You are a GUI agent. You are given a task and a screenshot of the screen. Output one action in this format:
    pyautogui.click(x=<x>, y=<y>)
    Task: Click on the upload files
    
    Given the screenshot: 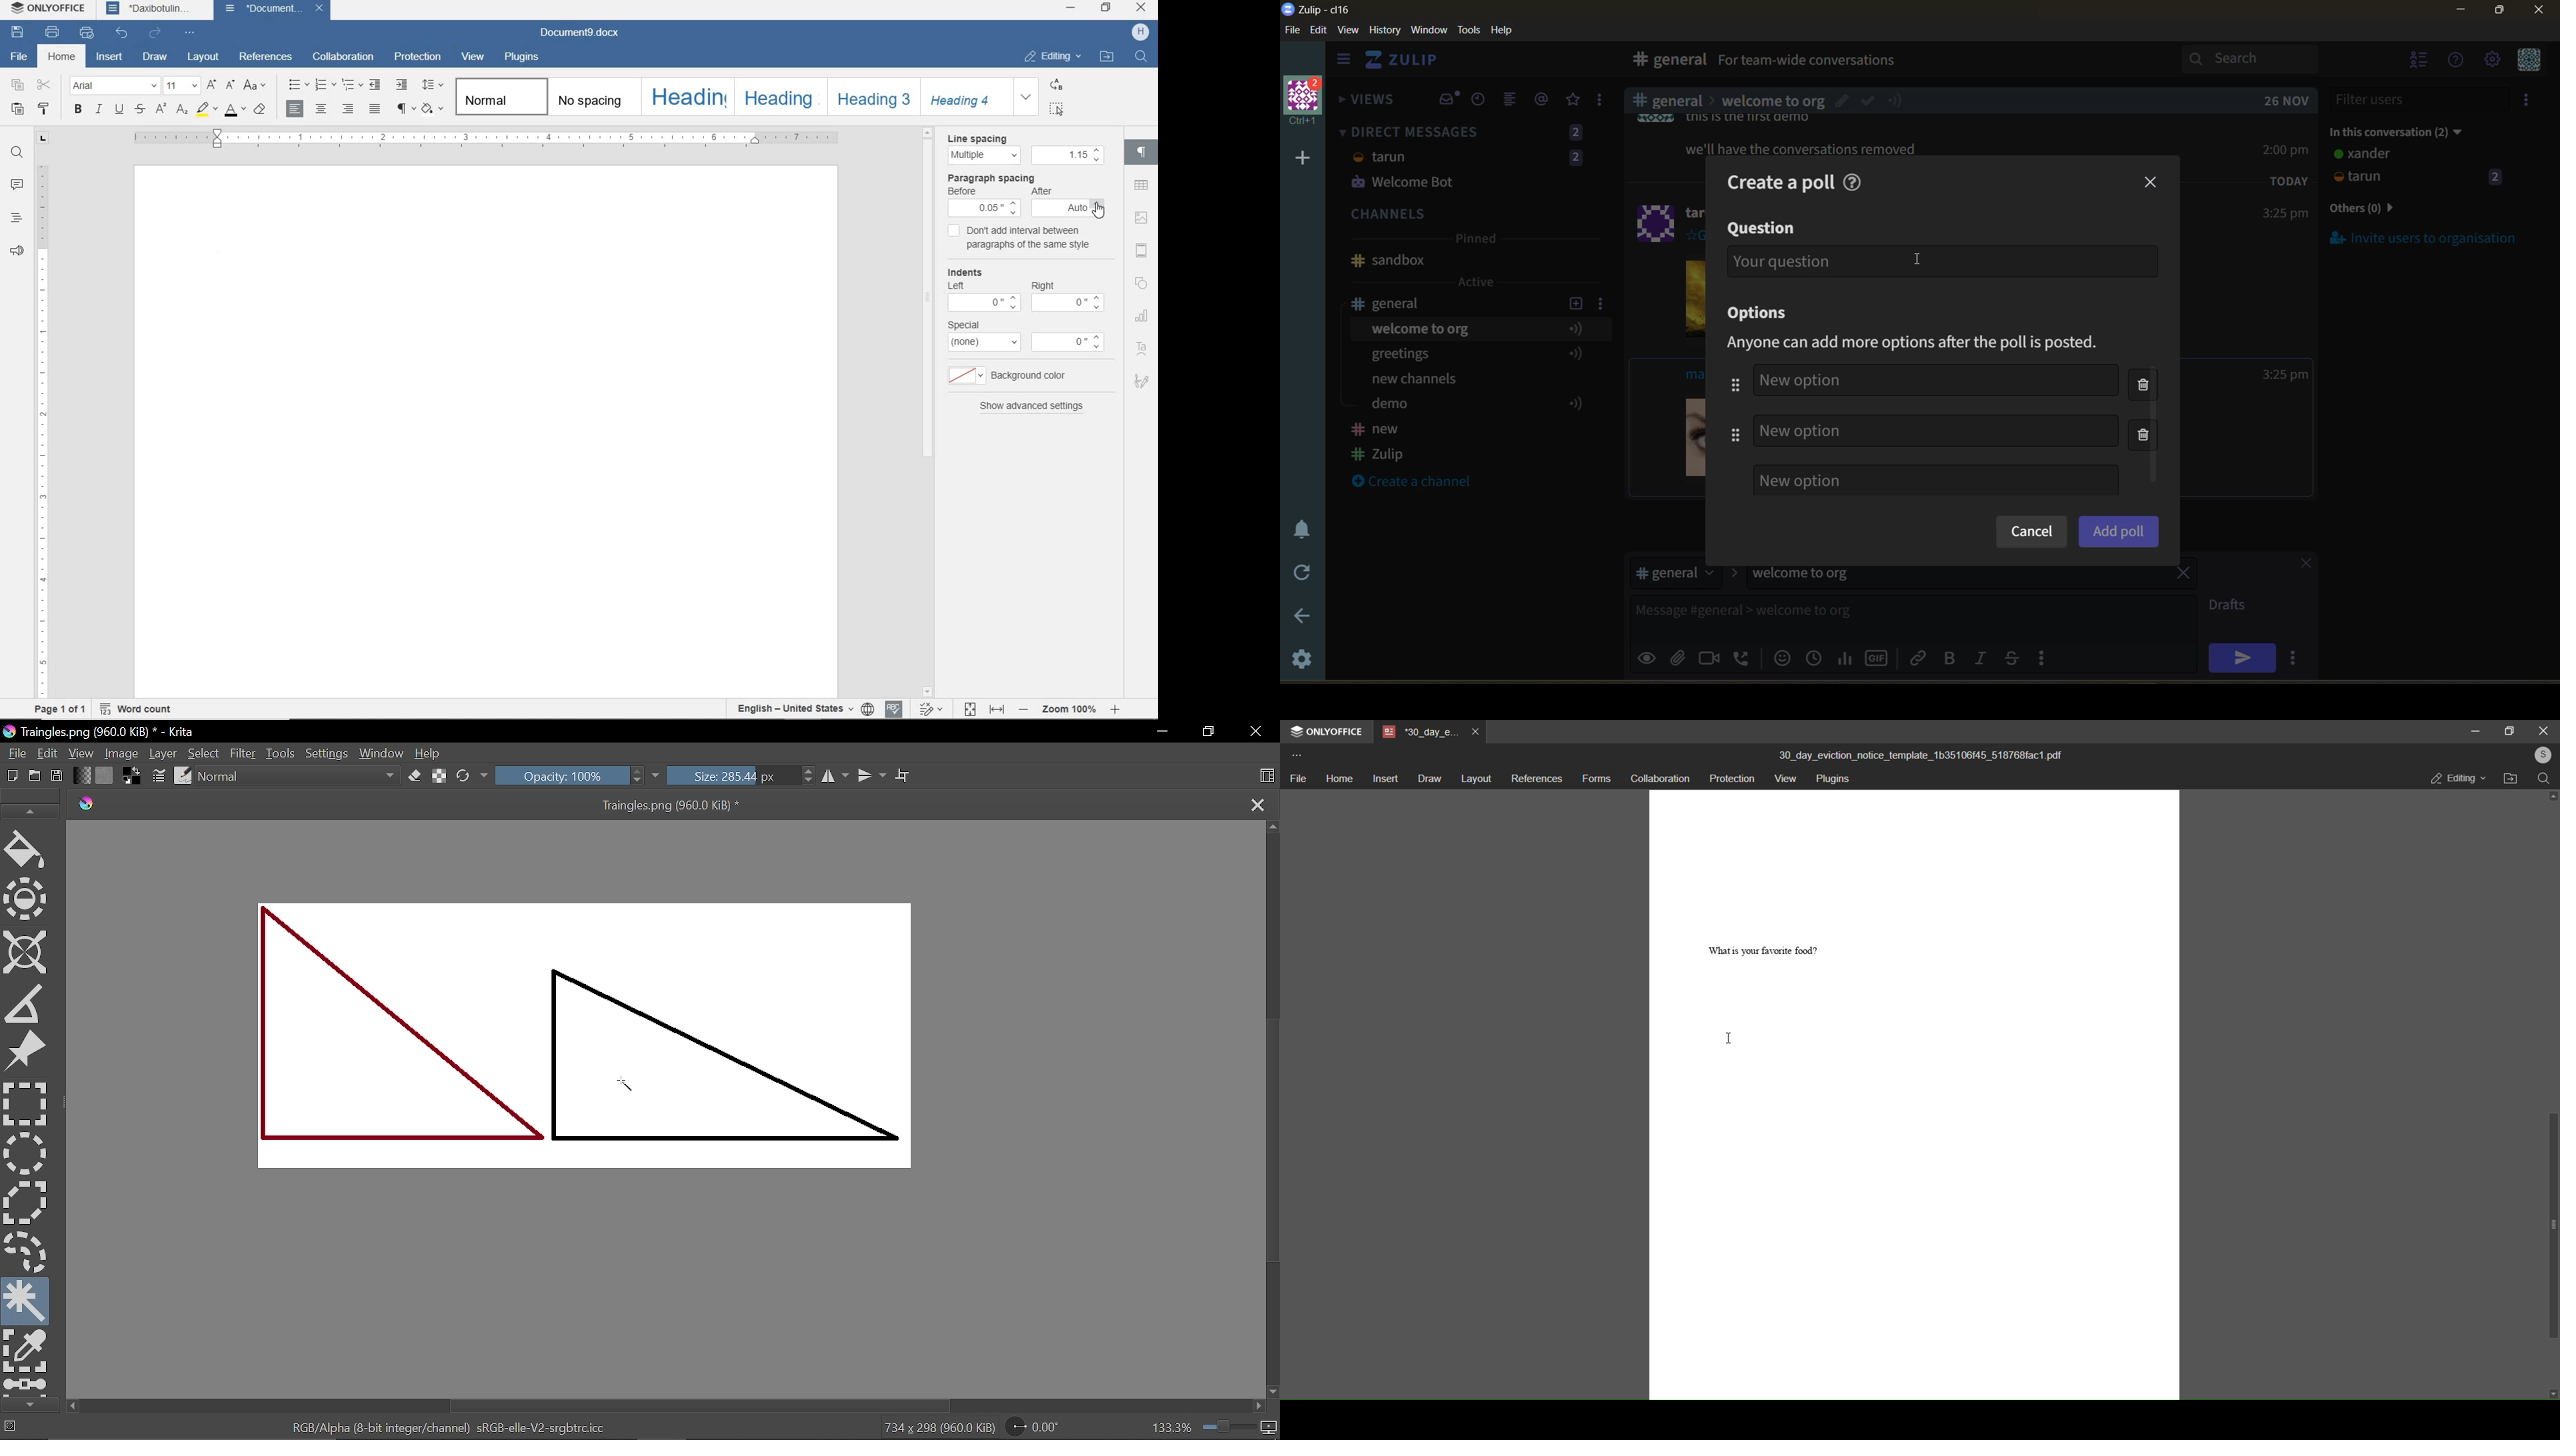 What is the action you would take?
    pyautogui.click(x=1682, y=656)
    